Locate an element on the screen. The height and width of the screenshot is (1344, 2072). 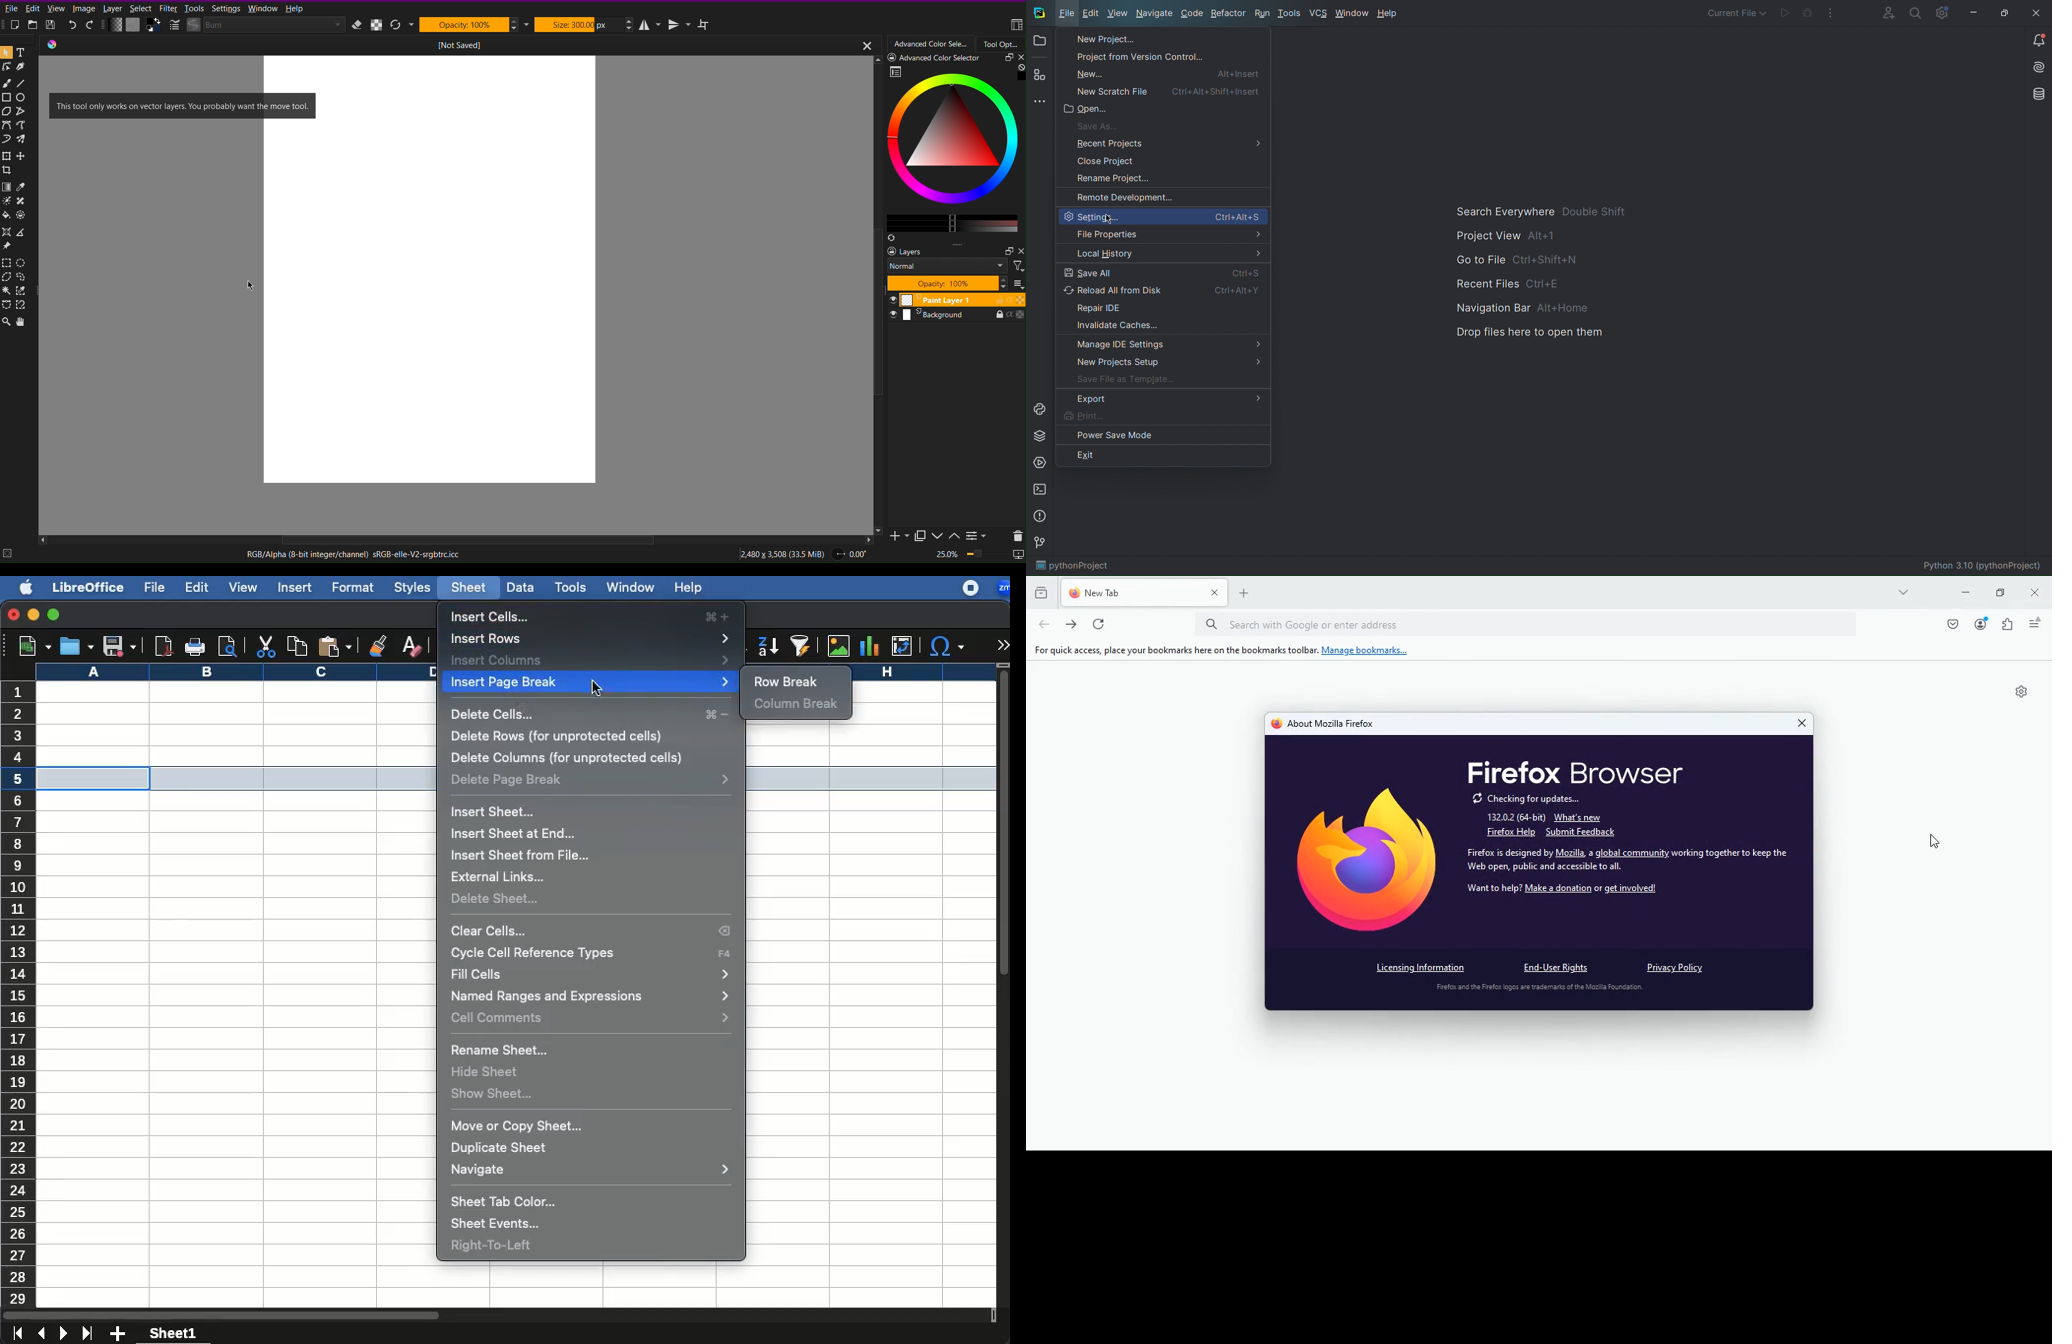
autofilter is located at coordinates (803, 647).